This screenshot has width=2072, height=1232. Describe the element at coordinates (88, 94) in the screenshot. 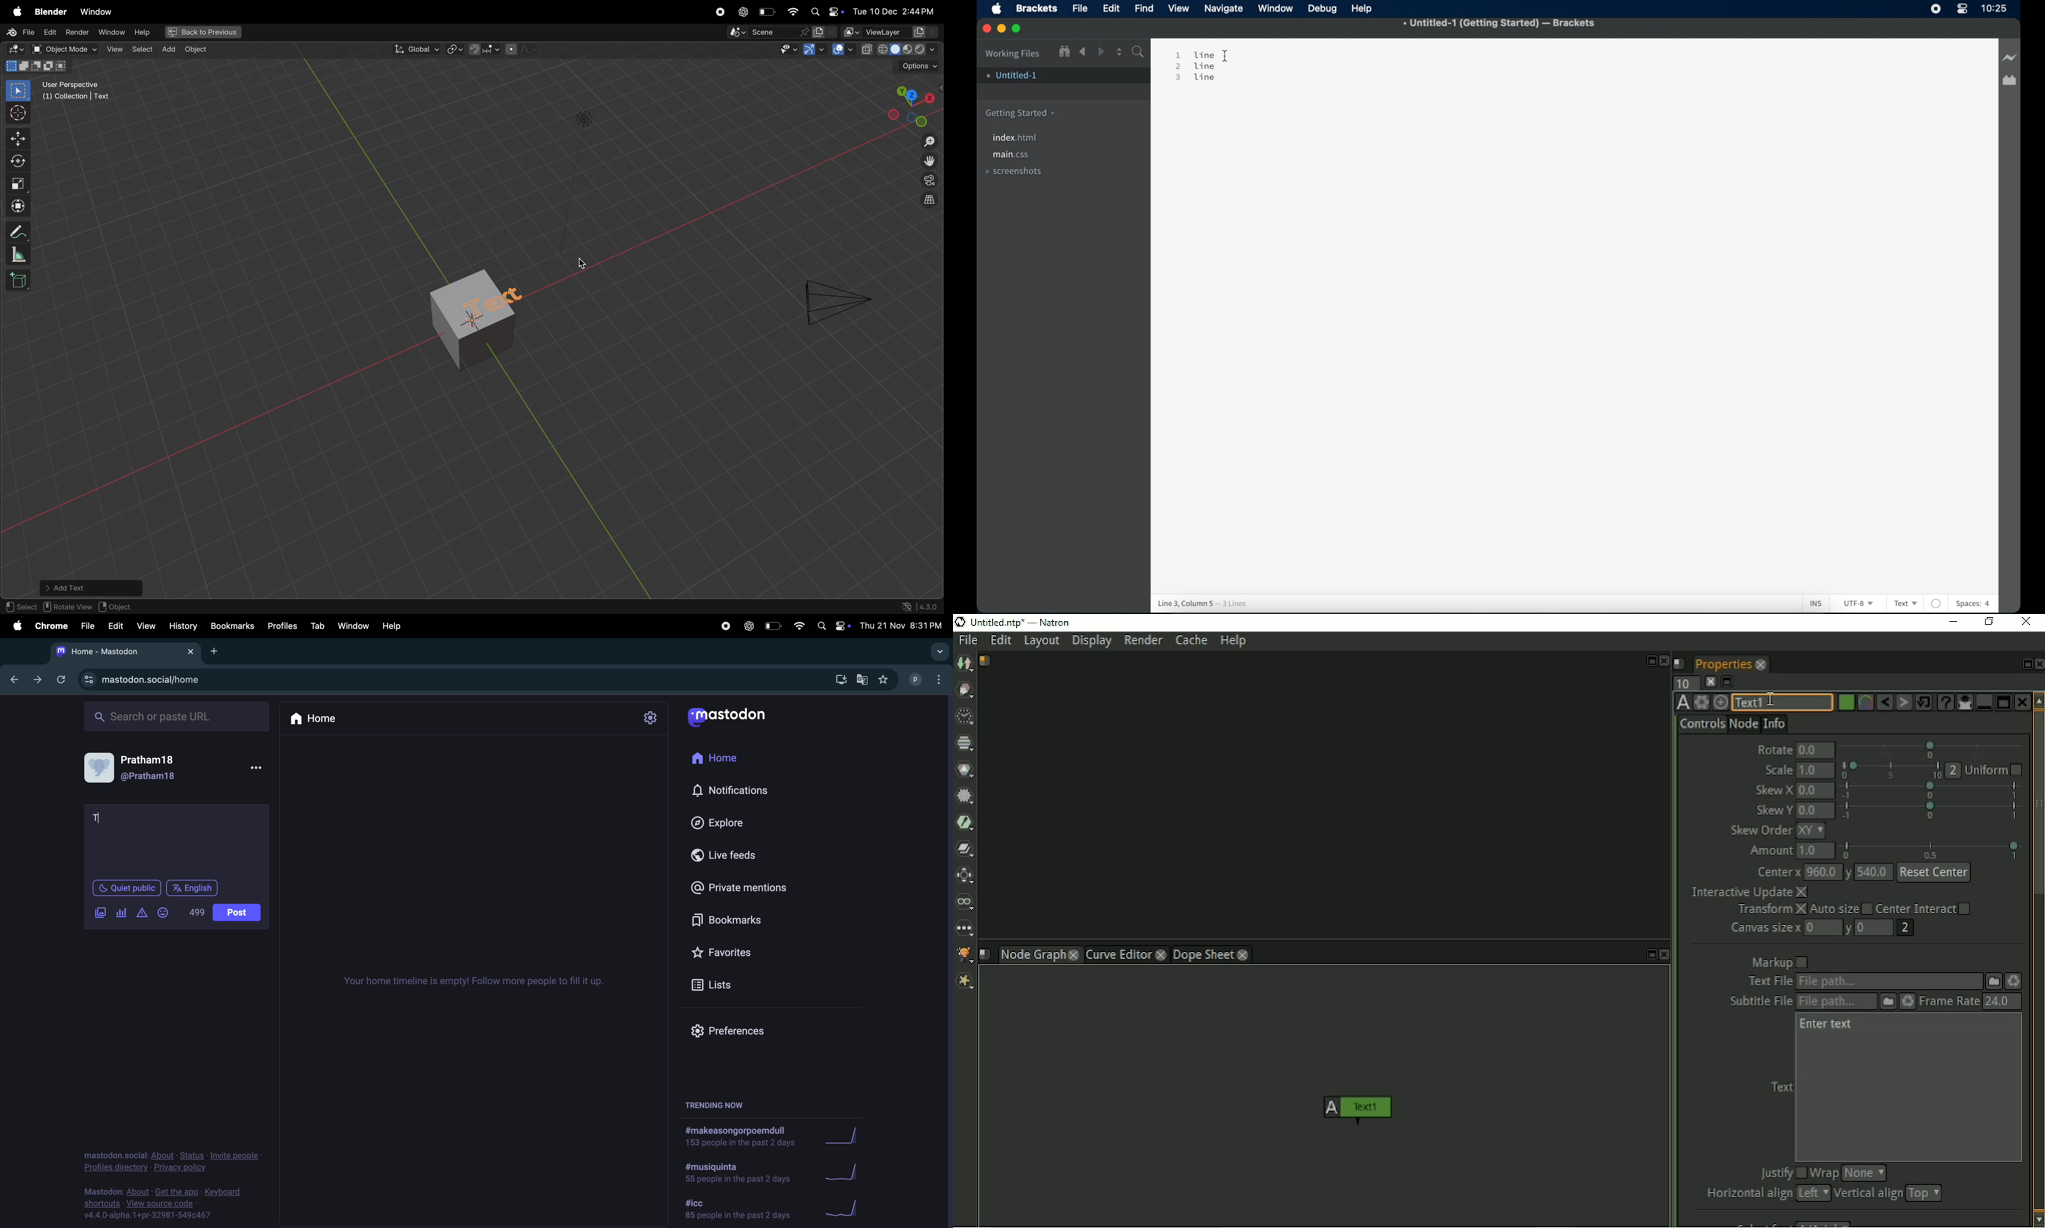

I see `User perspective` at that location.